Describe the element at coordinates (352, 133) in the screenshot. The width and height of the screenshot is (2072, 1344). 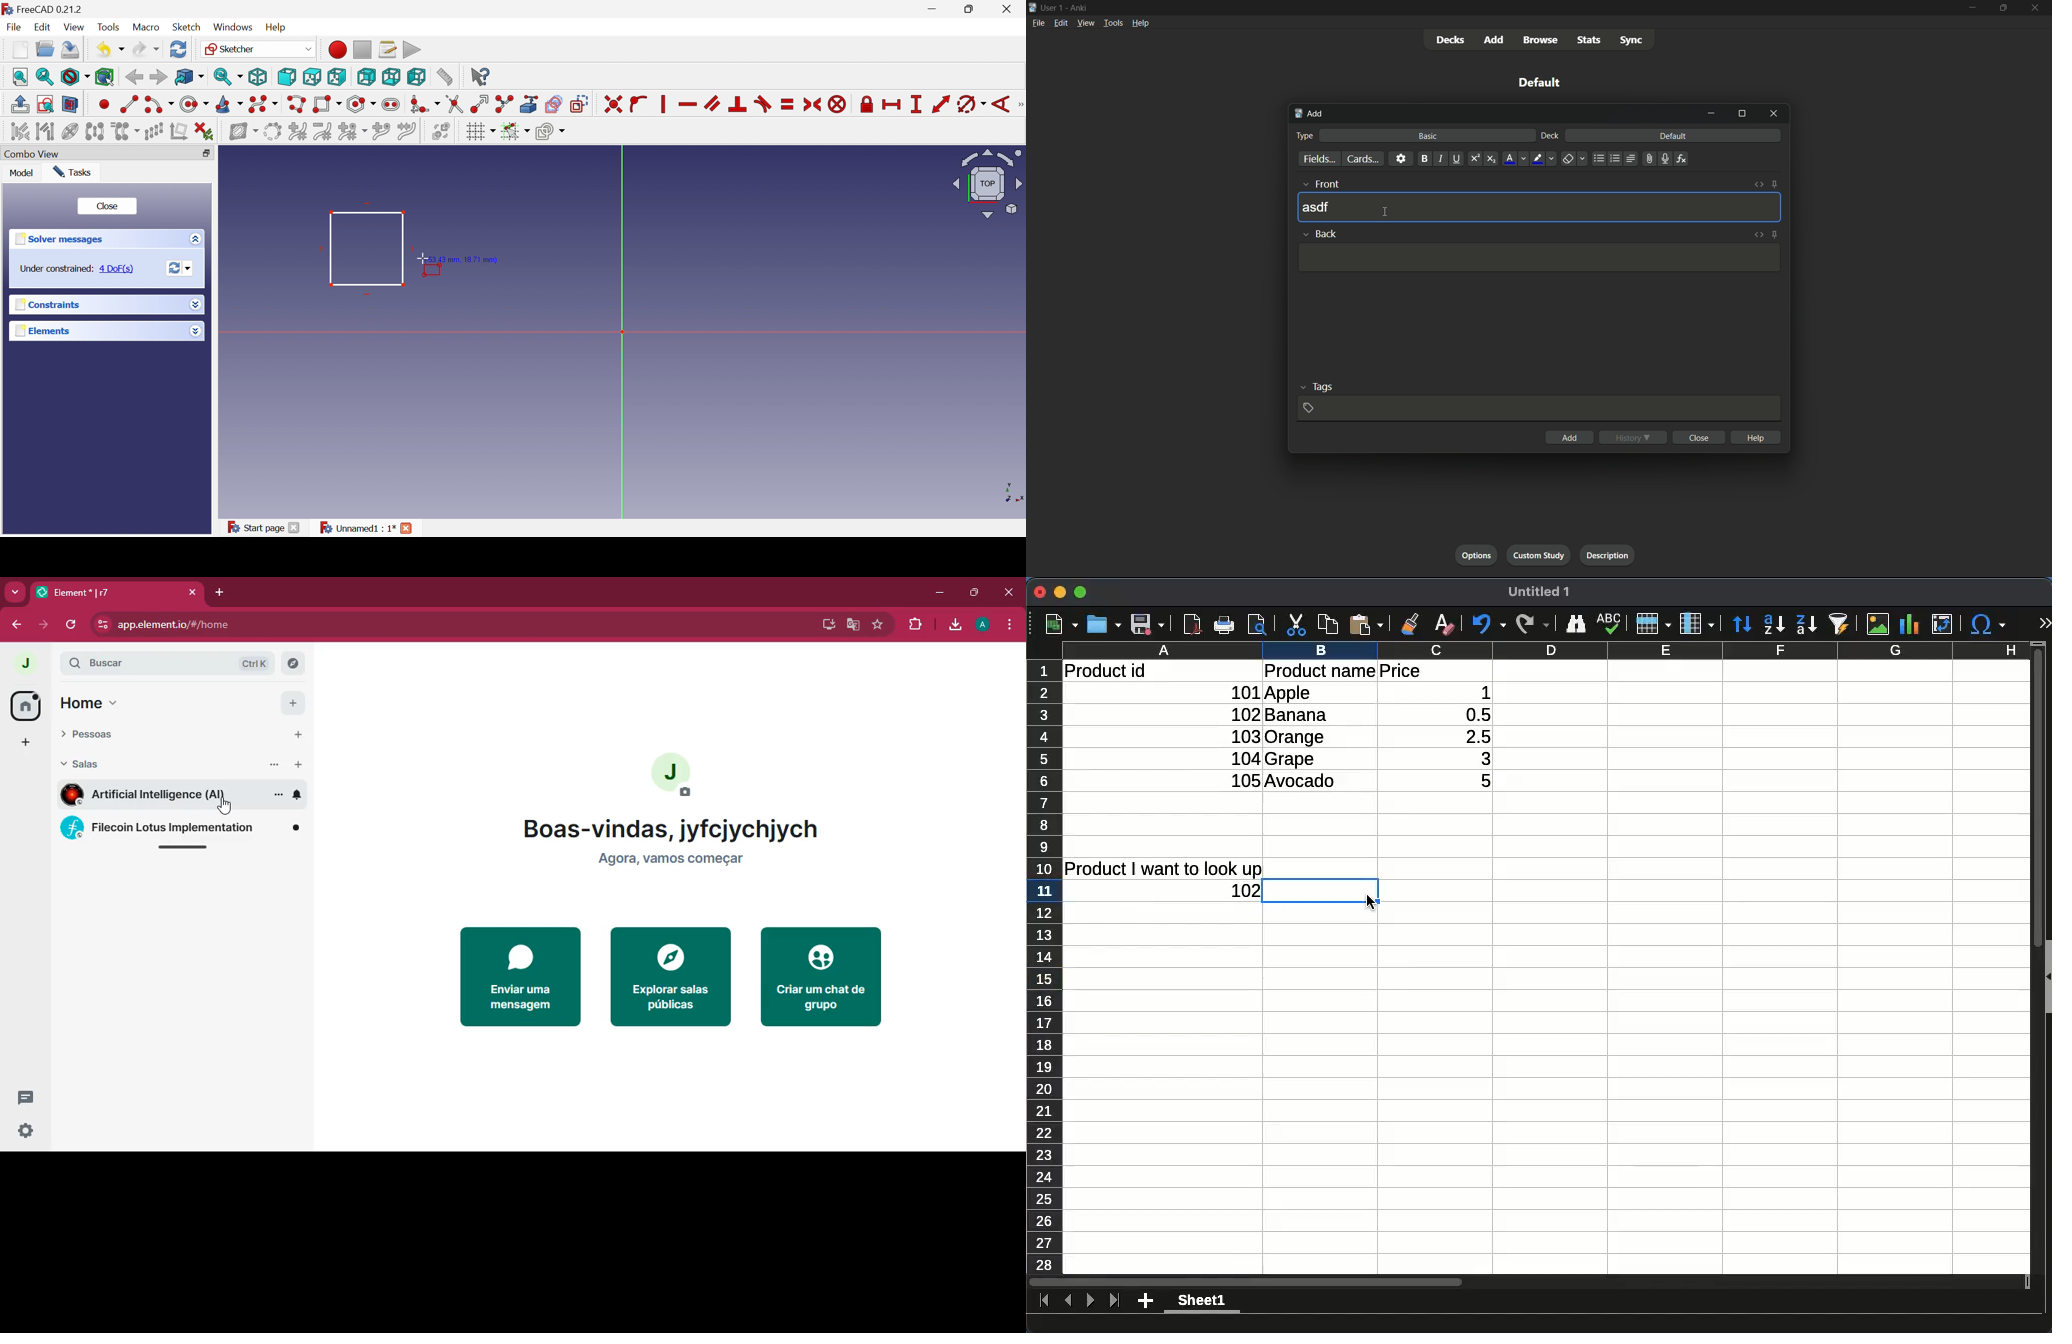
I see `Modify knot multiplicity` at that location.